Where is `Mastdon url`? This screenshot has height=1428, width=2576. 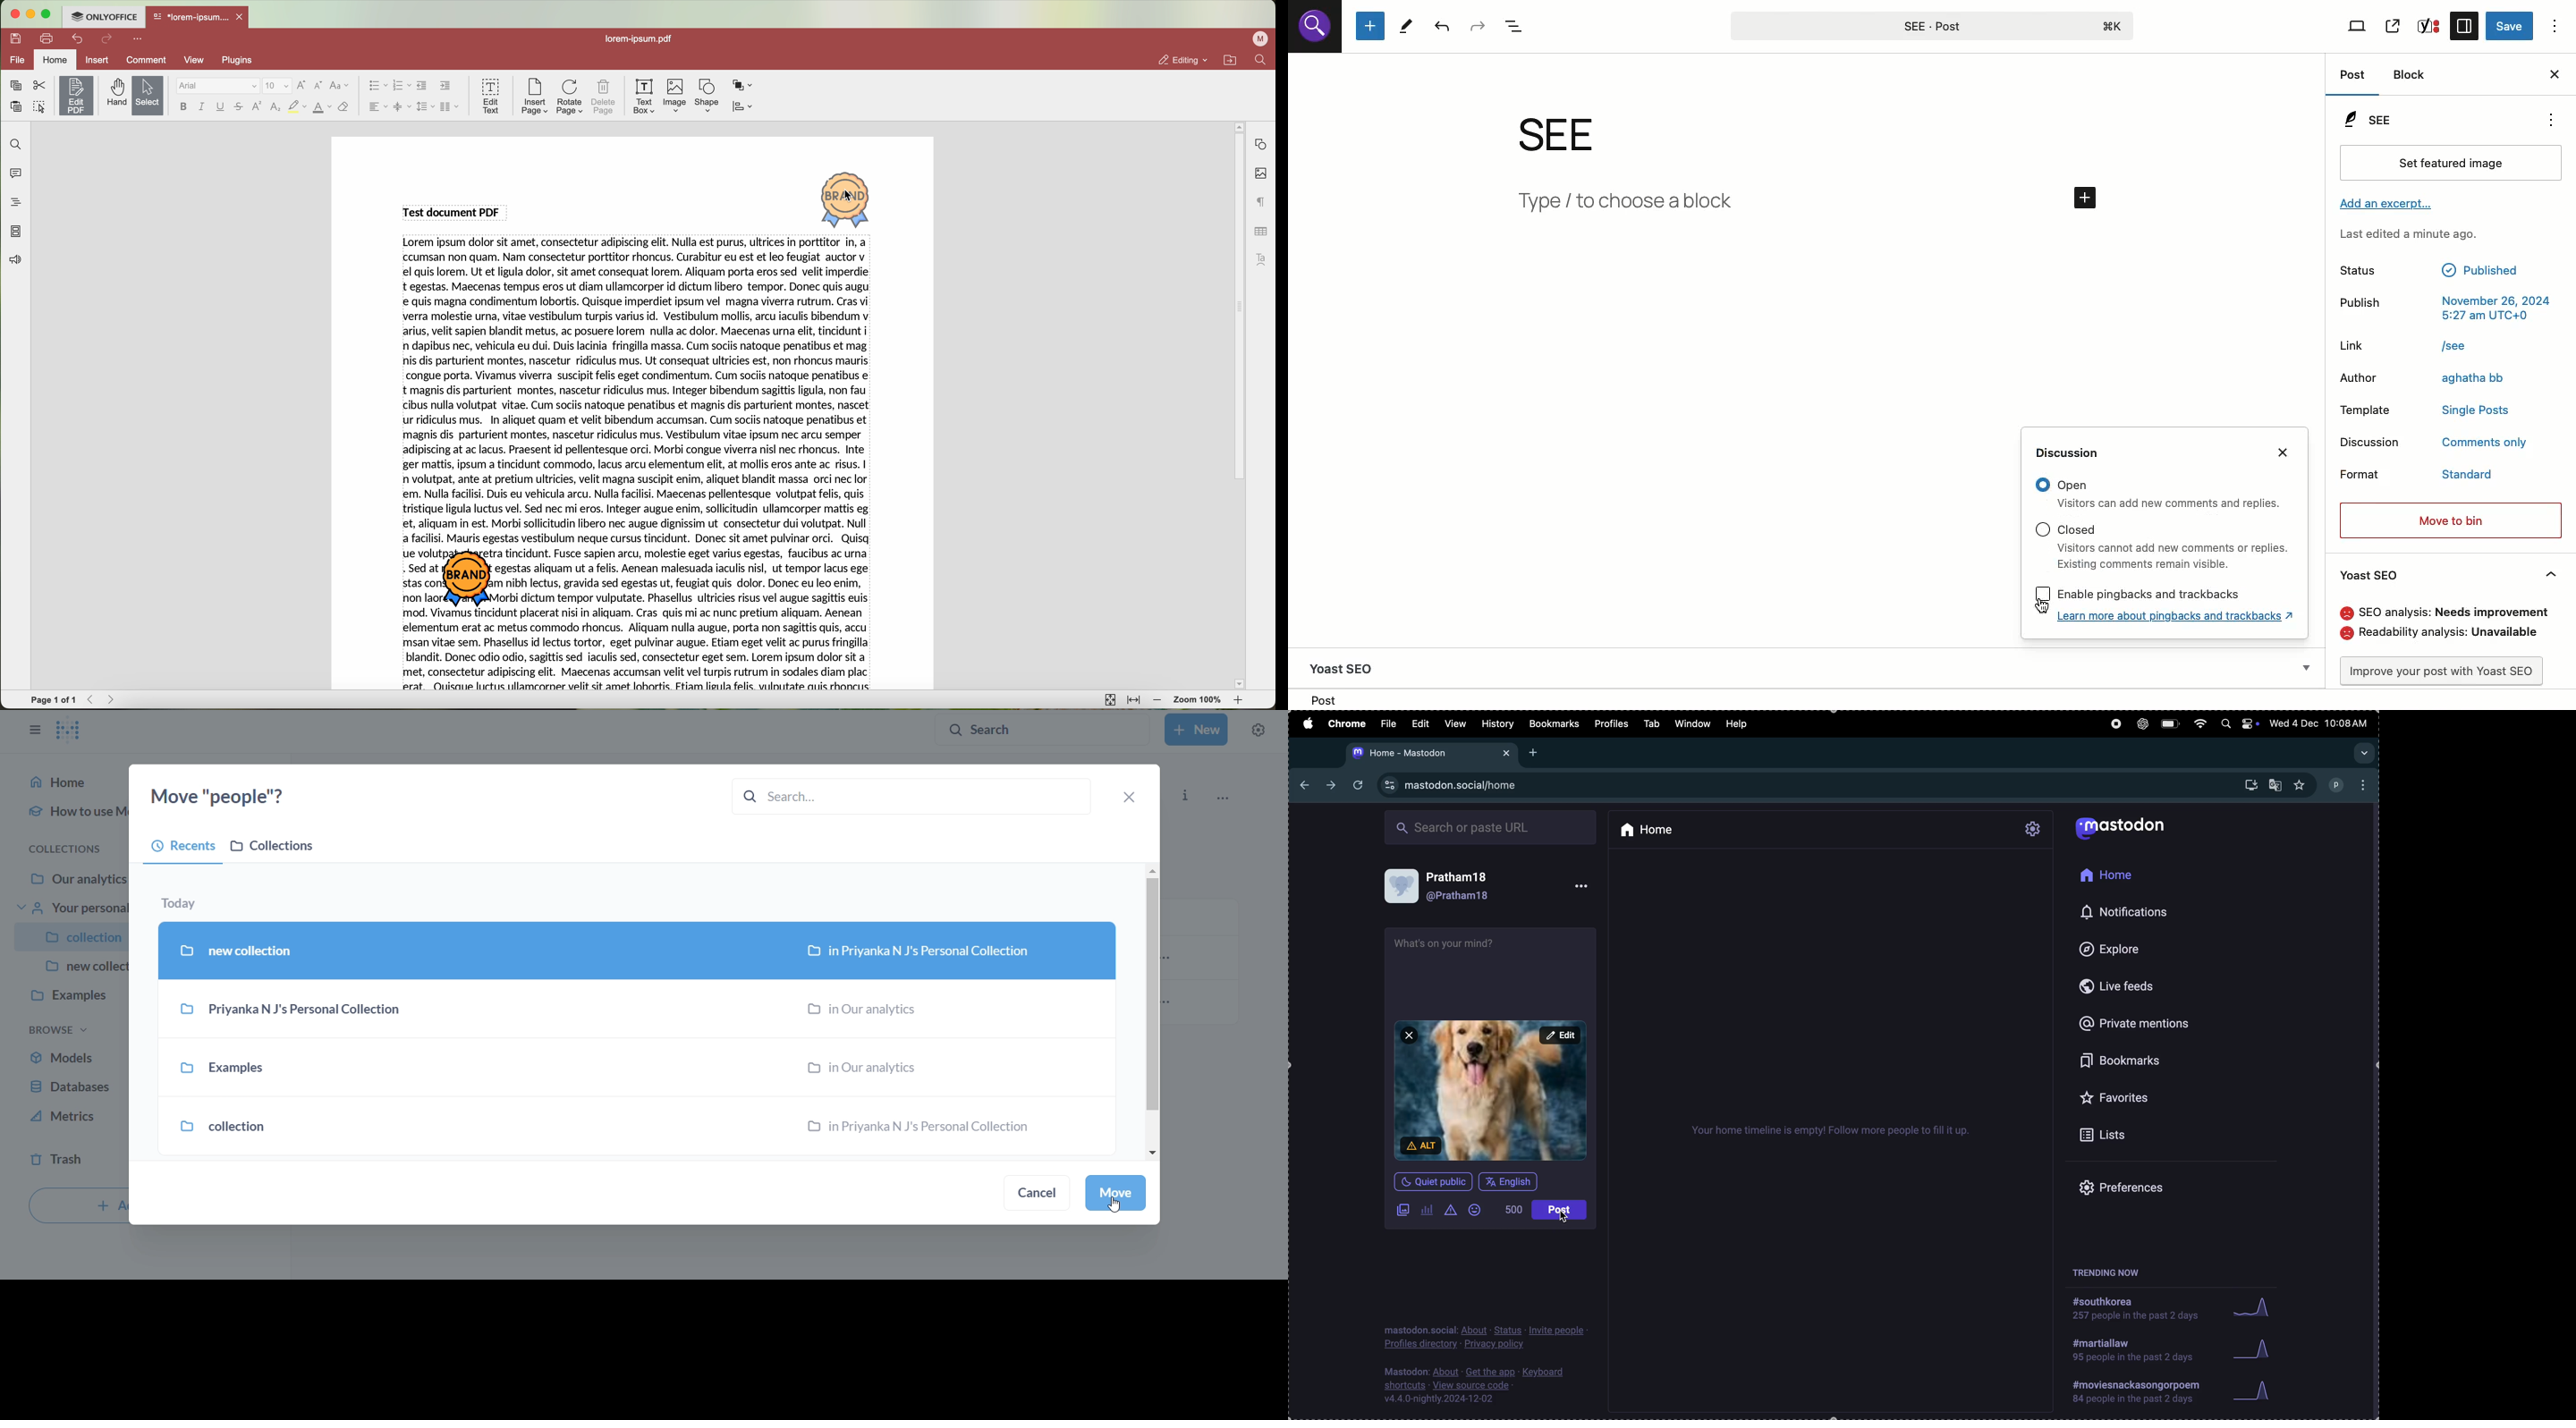 Mastdon url is located at coordinates (1464, 785).